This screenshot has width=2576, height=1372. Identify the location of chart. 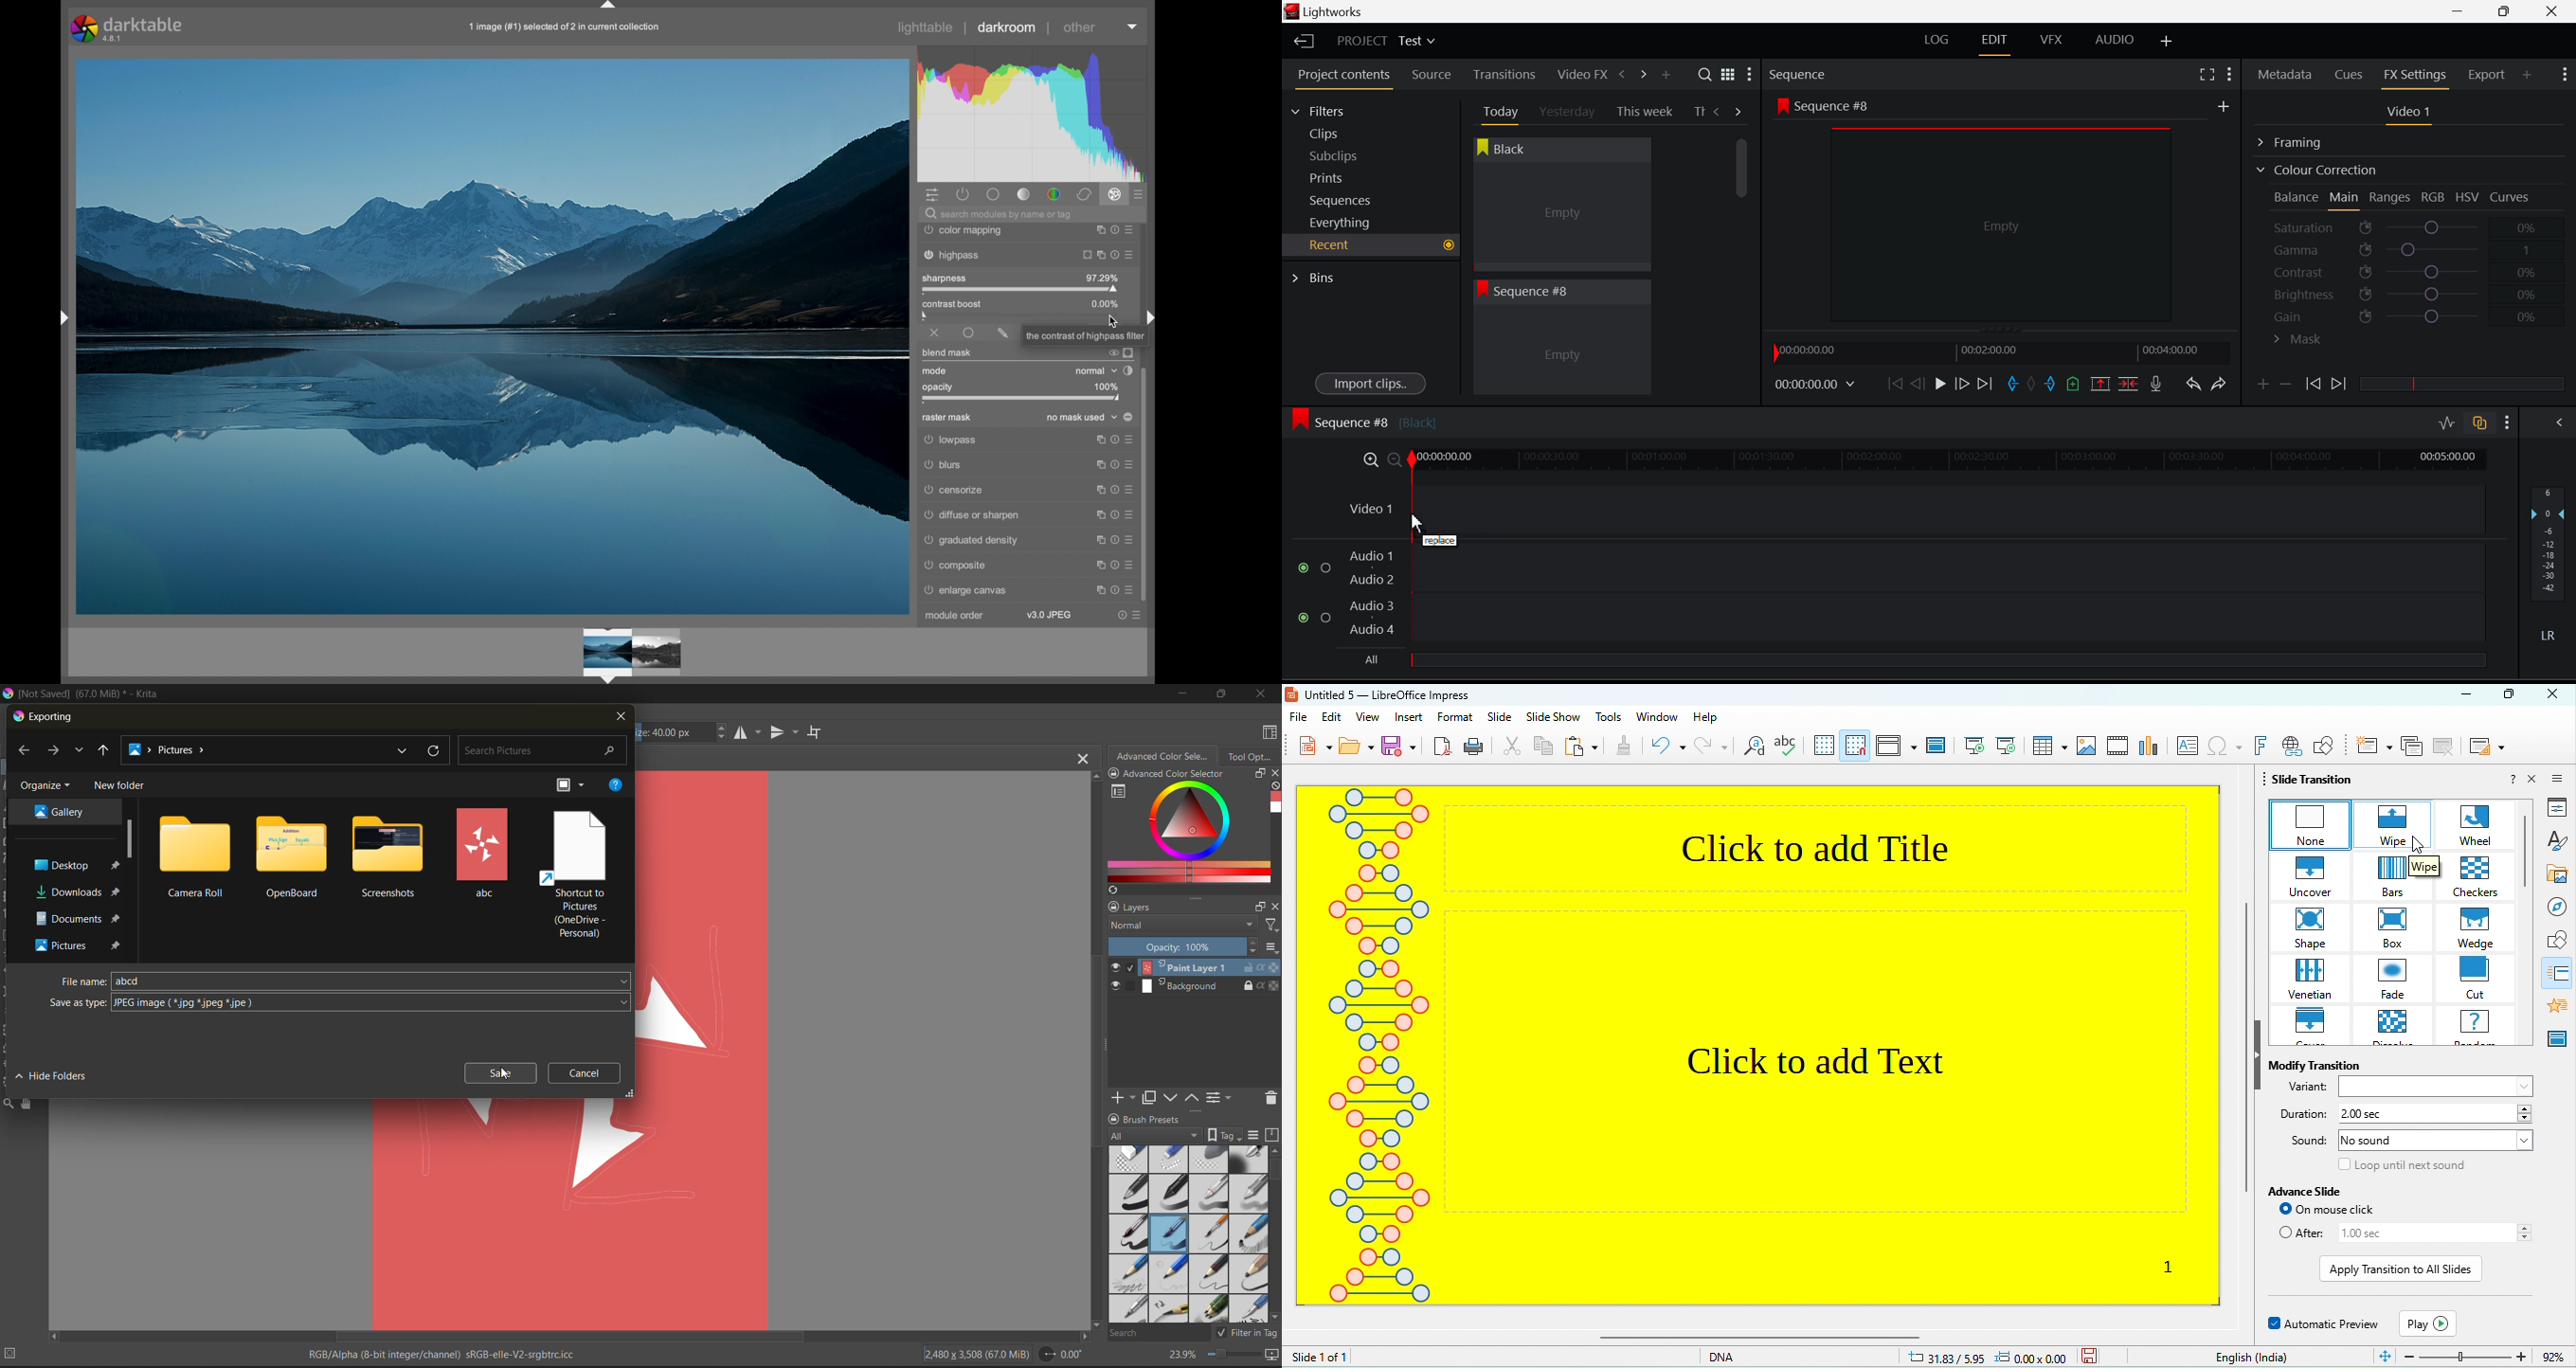
(2150, 748).